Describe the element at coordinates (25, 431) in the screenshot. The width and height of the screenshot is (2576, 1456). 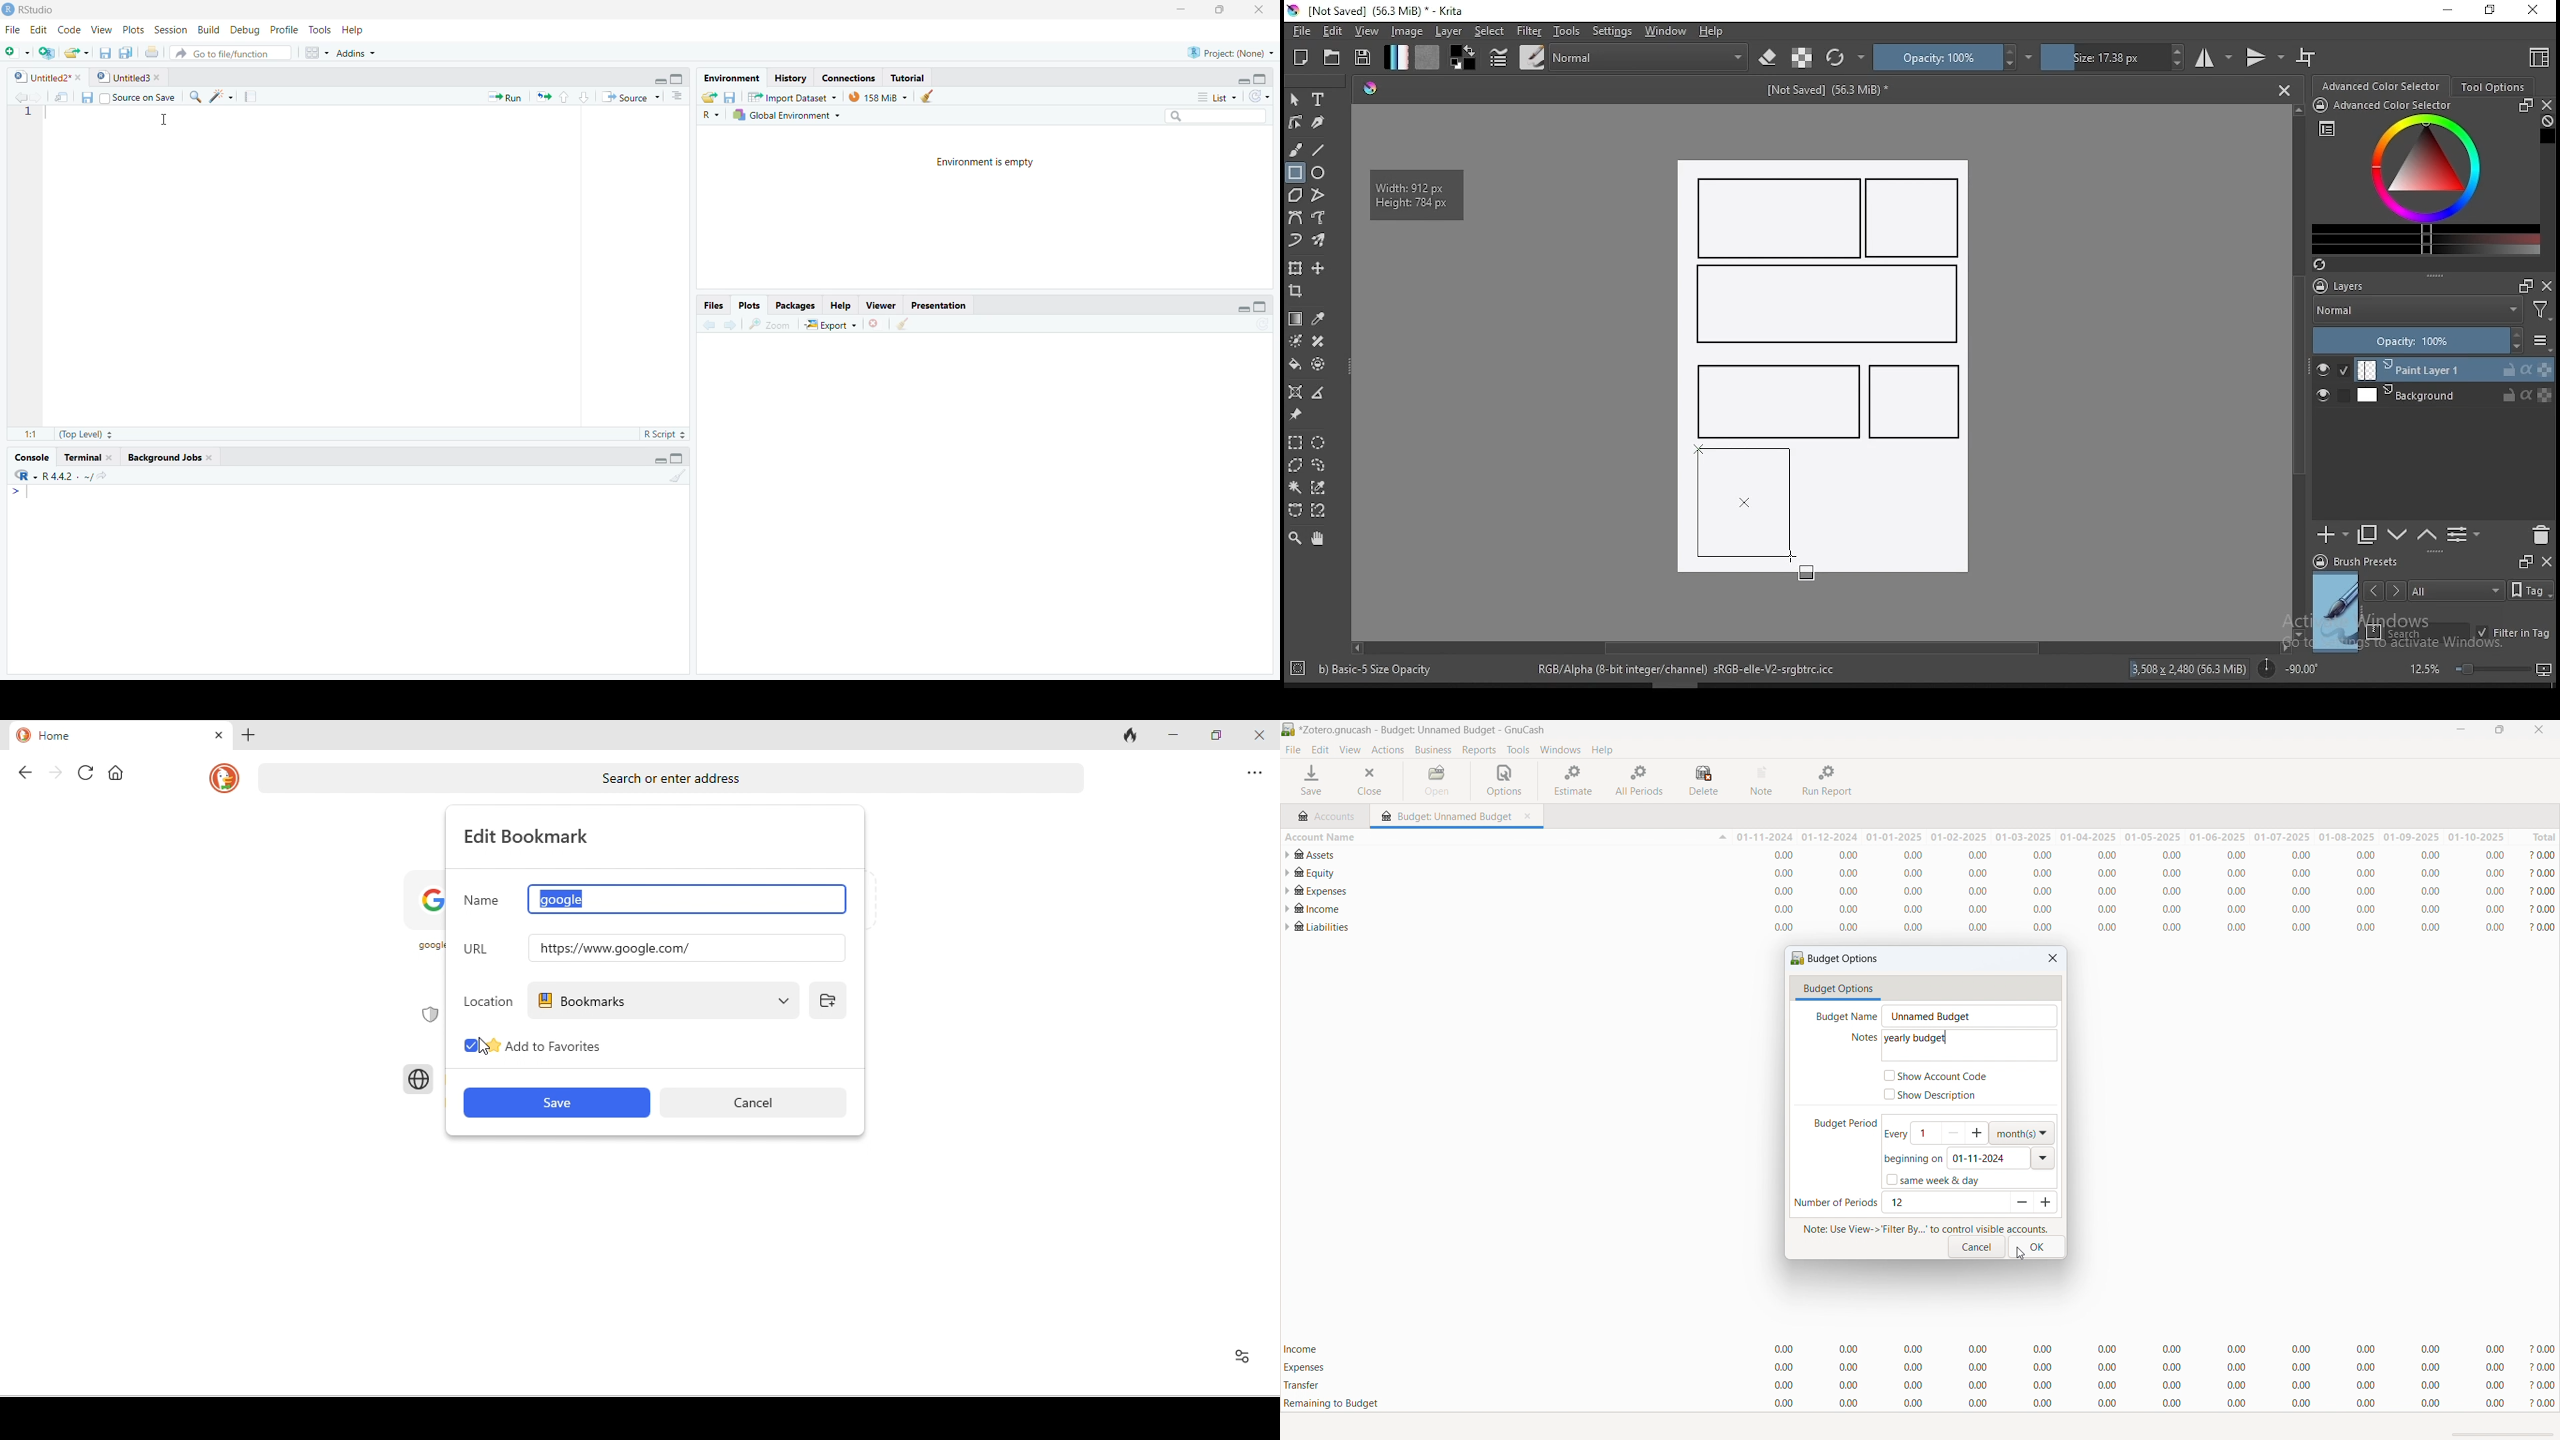
I see `11` at that location.